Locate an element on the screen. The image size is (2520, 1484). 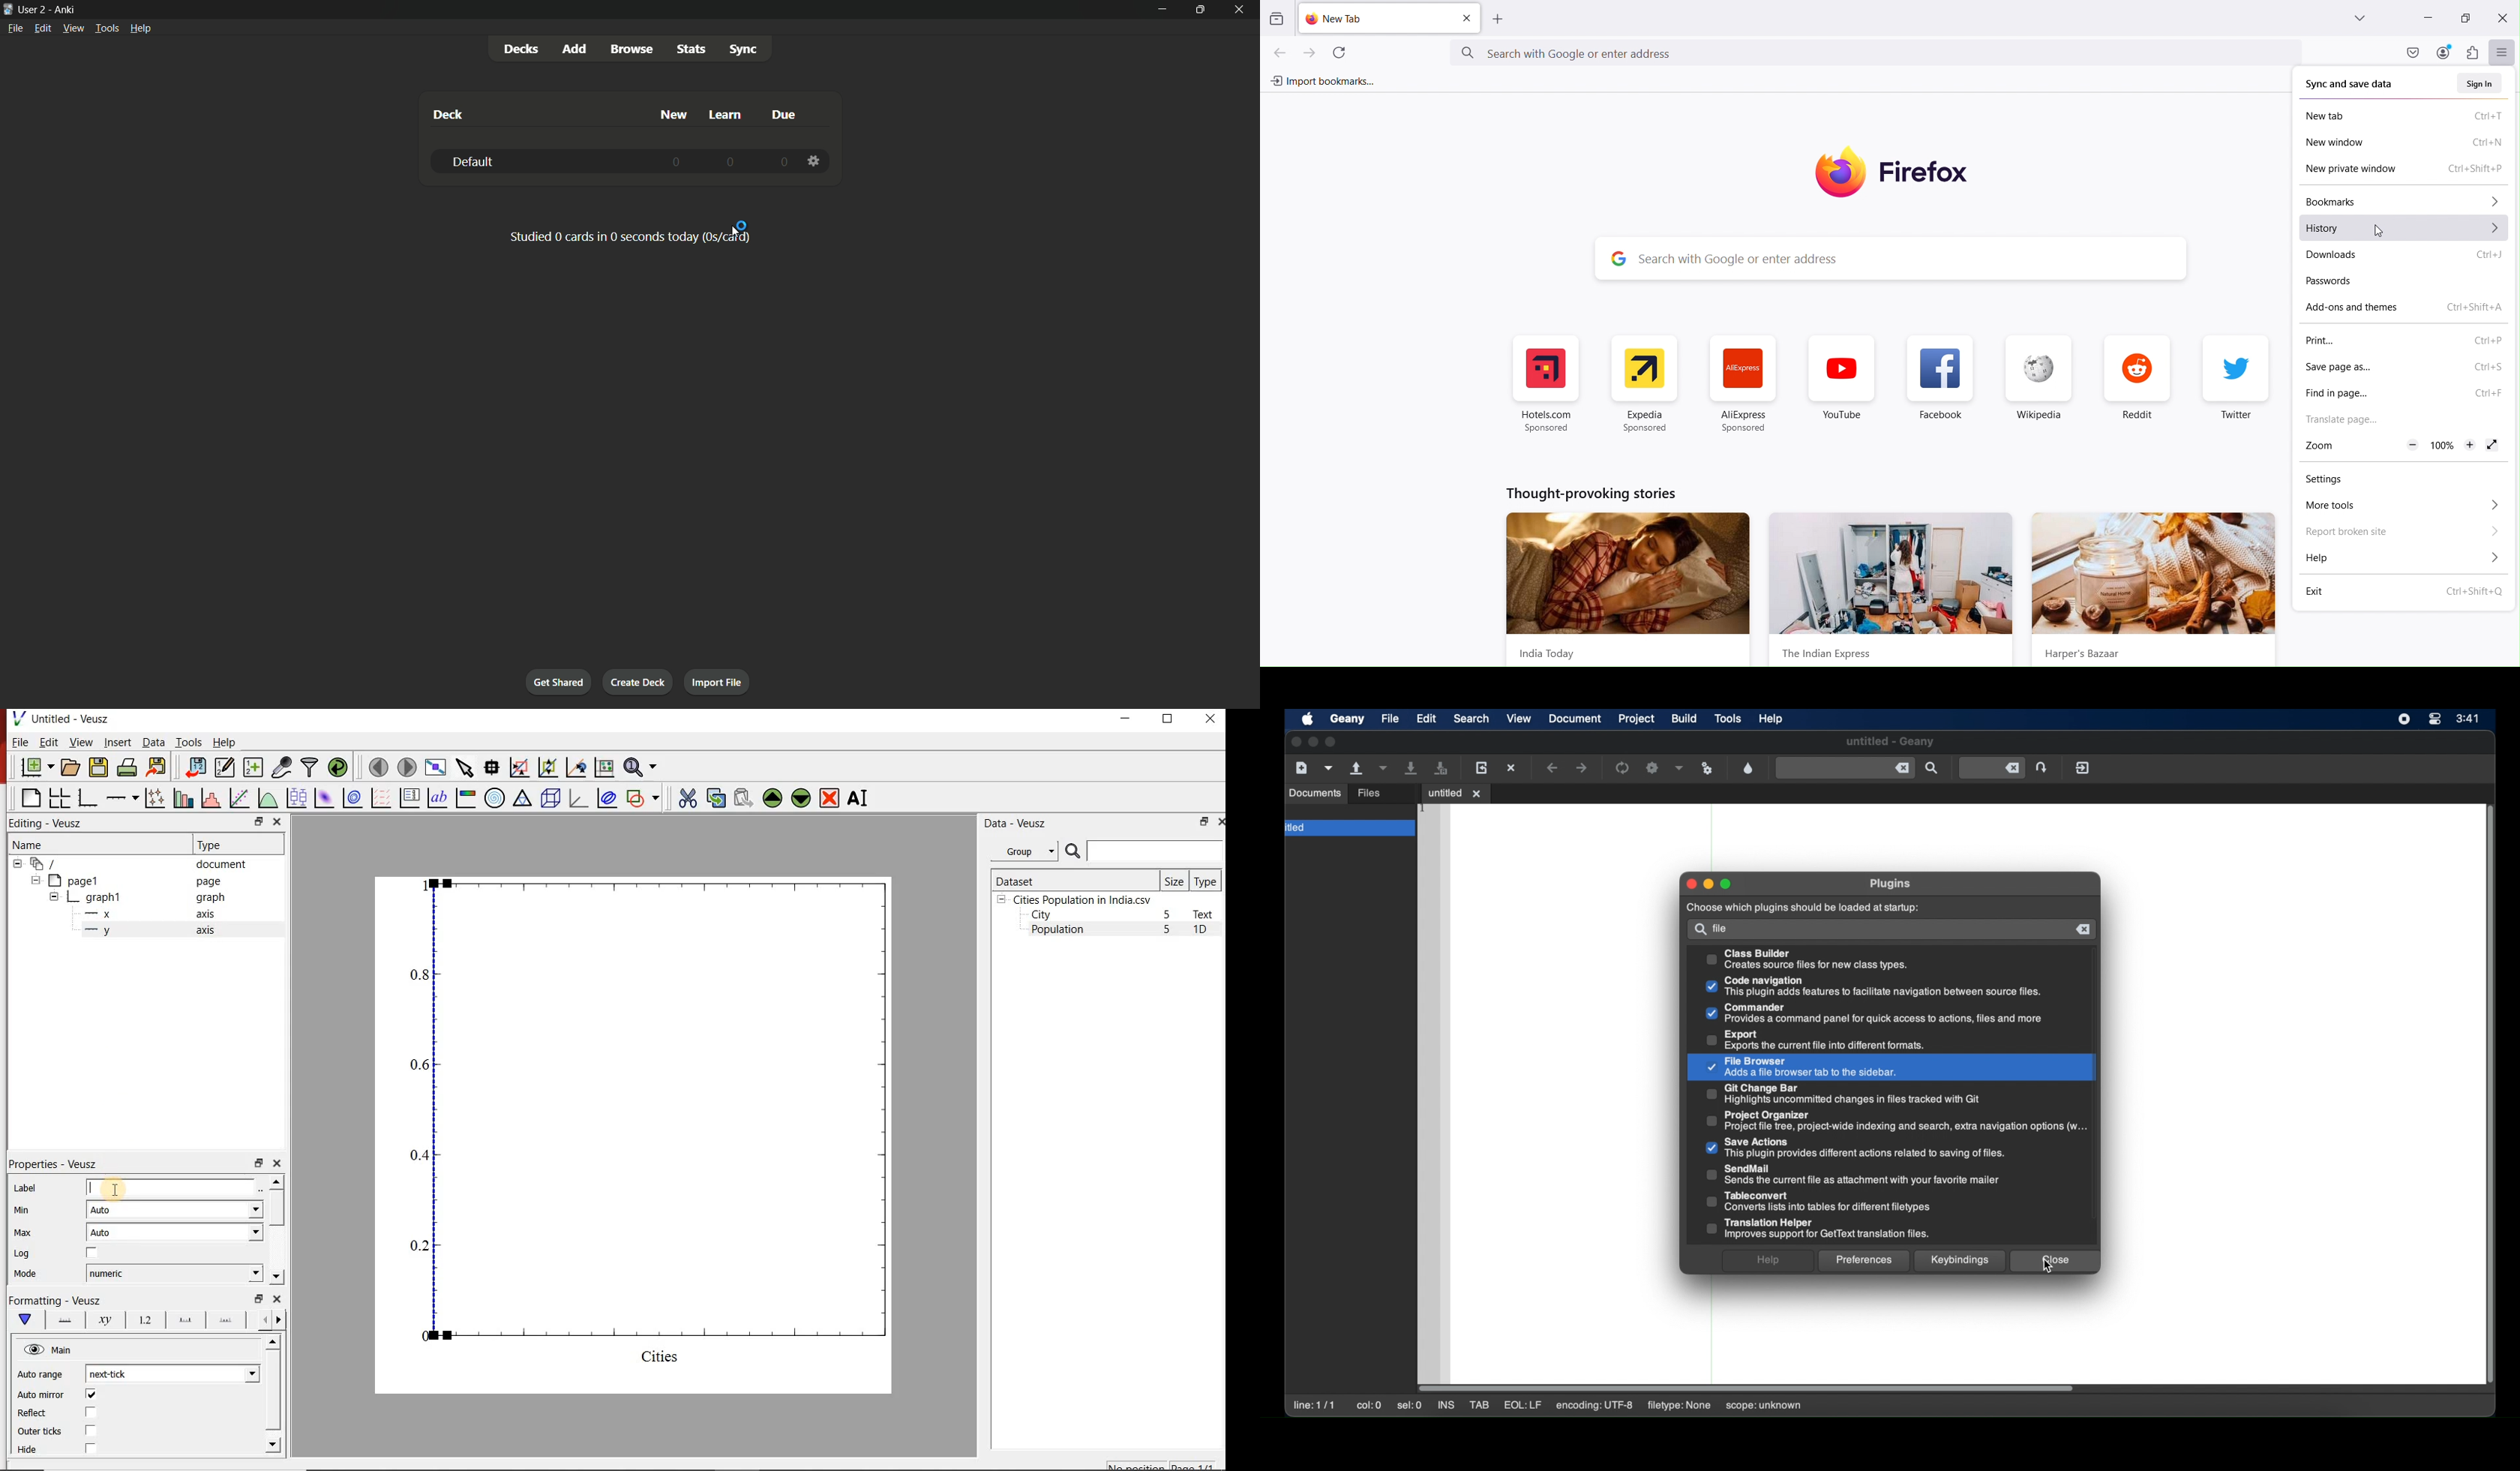
Edit is located at coordinates (47, 742).